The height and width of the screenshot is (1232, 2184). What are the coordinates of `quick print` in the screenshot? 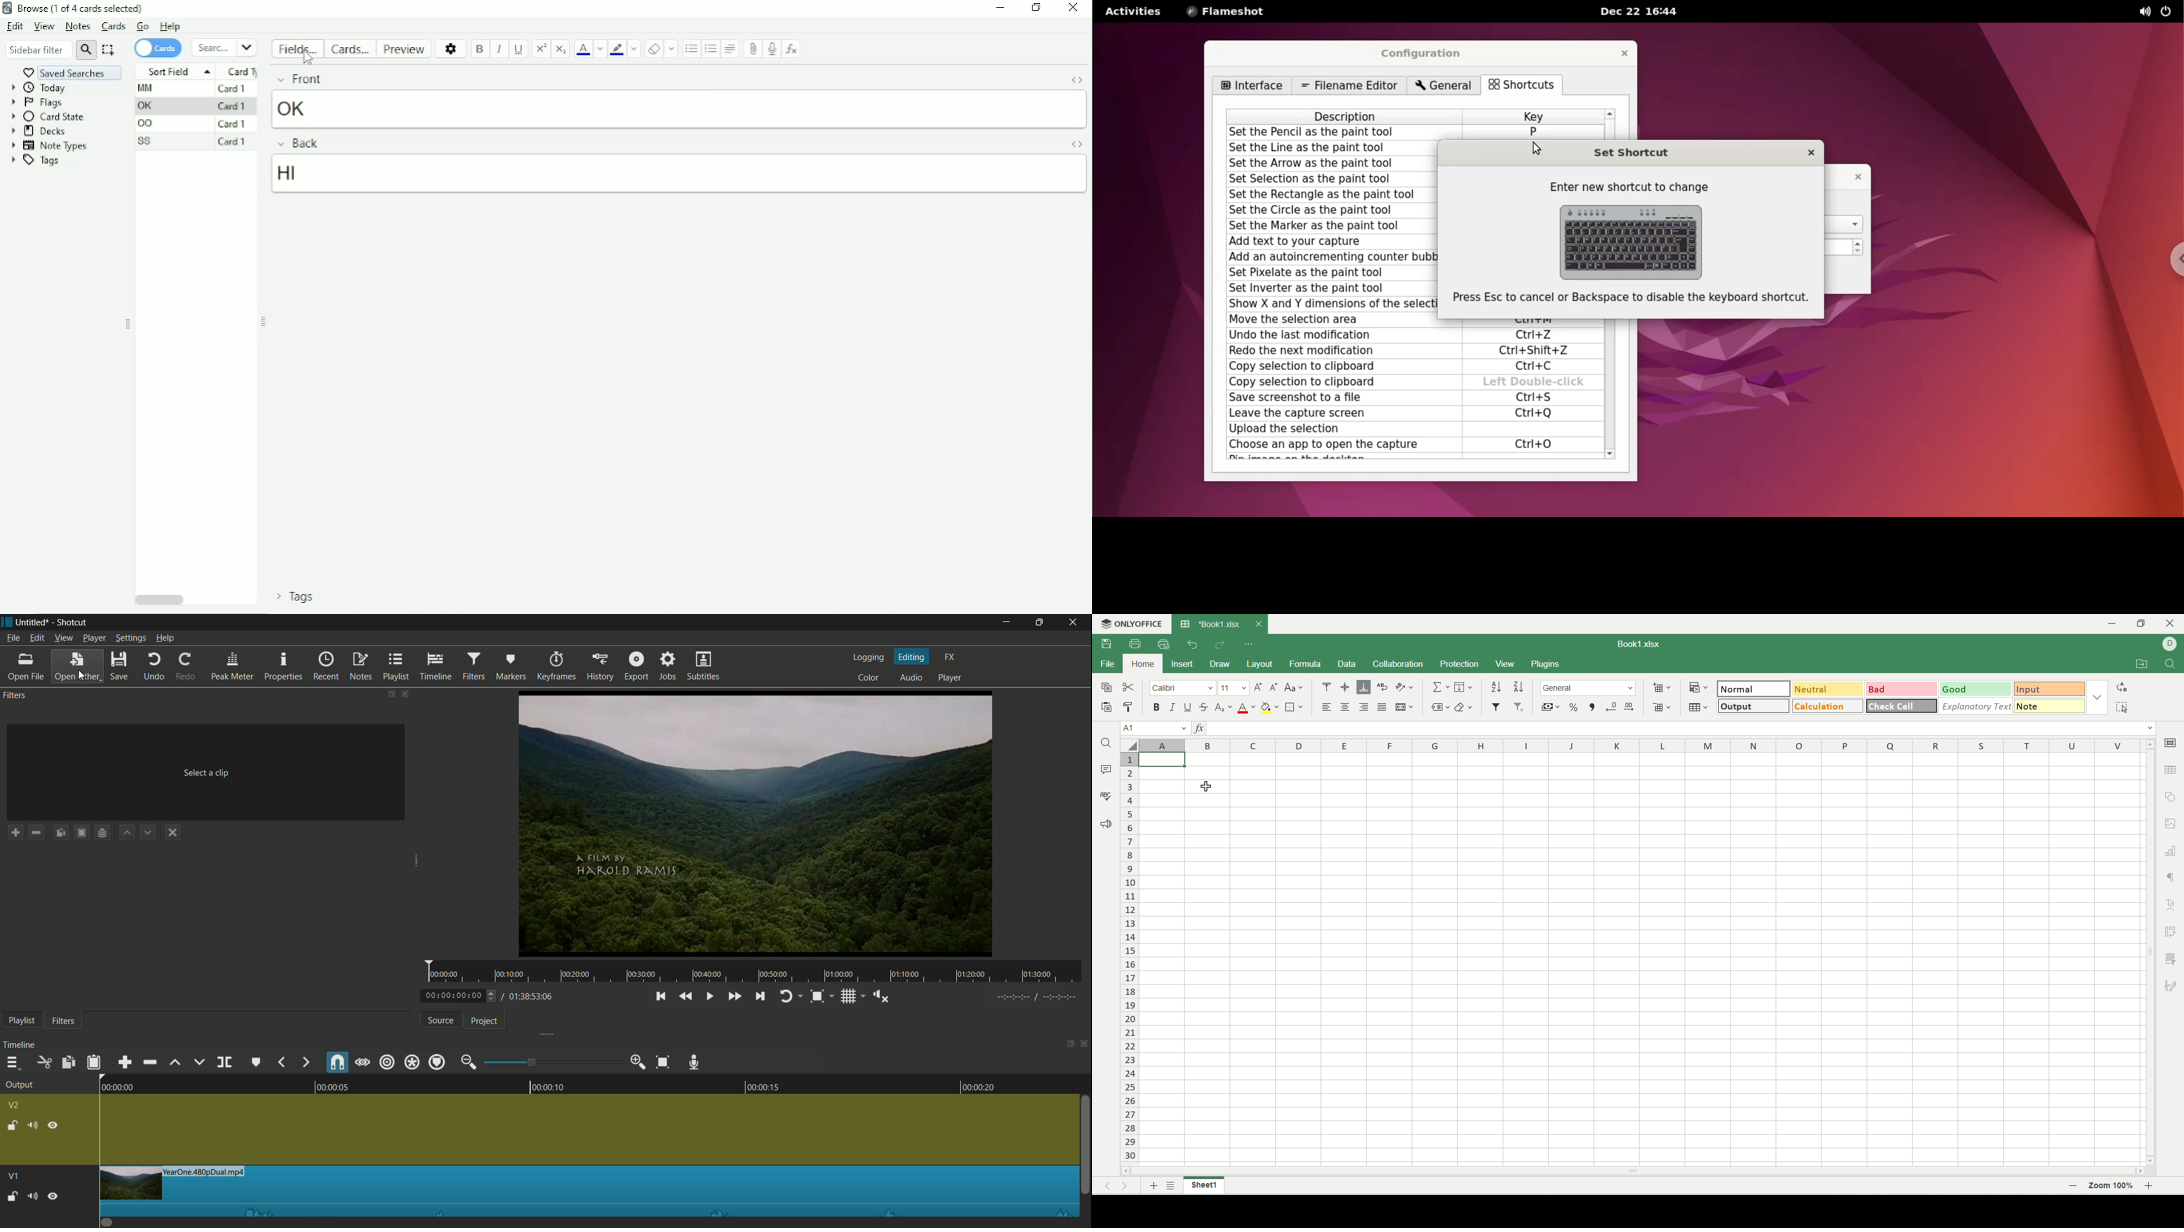 It's located at (1164, 643).